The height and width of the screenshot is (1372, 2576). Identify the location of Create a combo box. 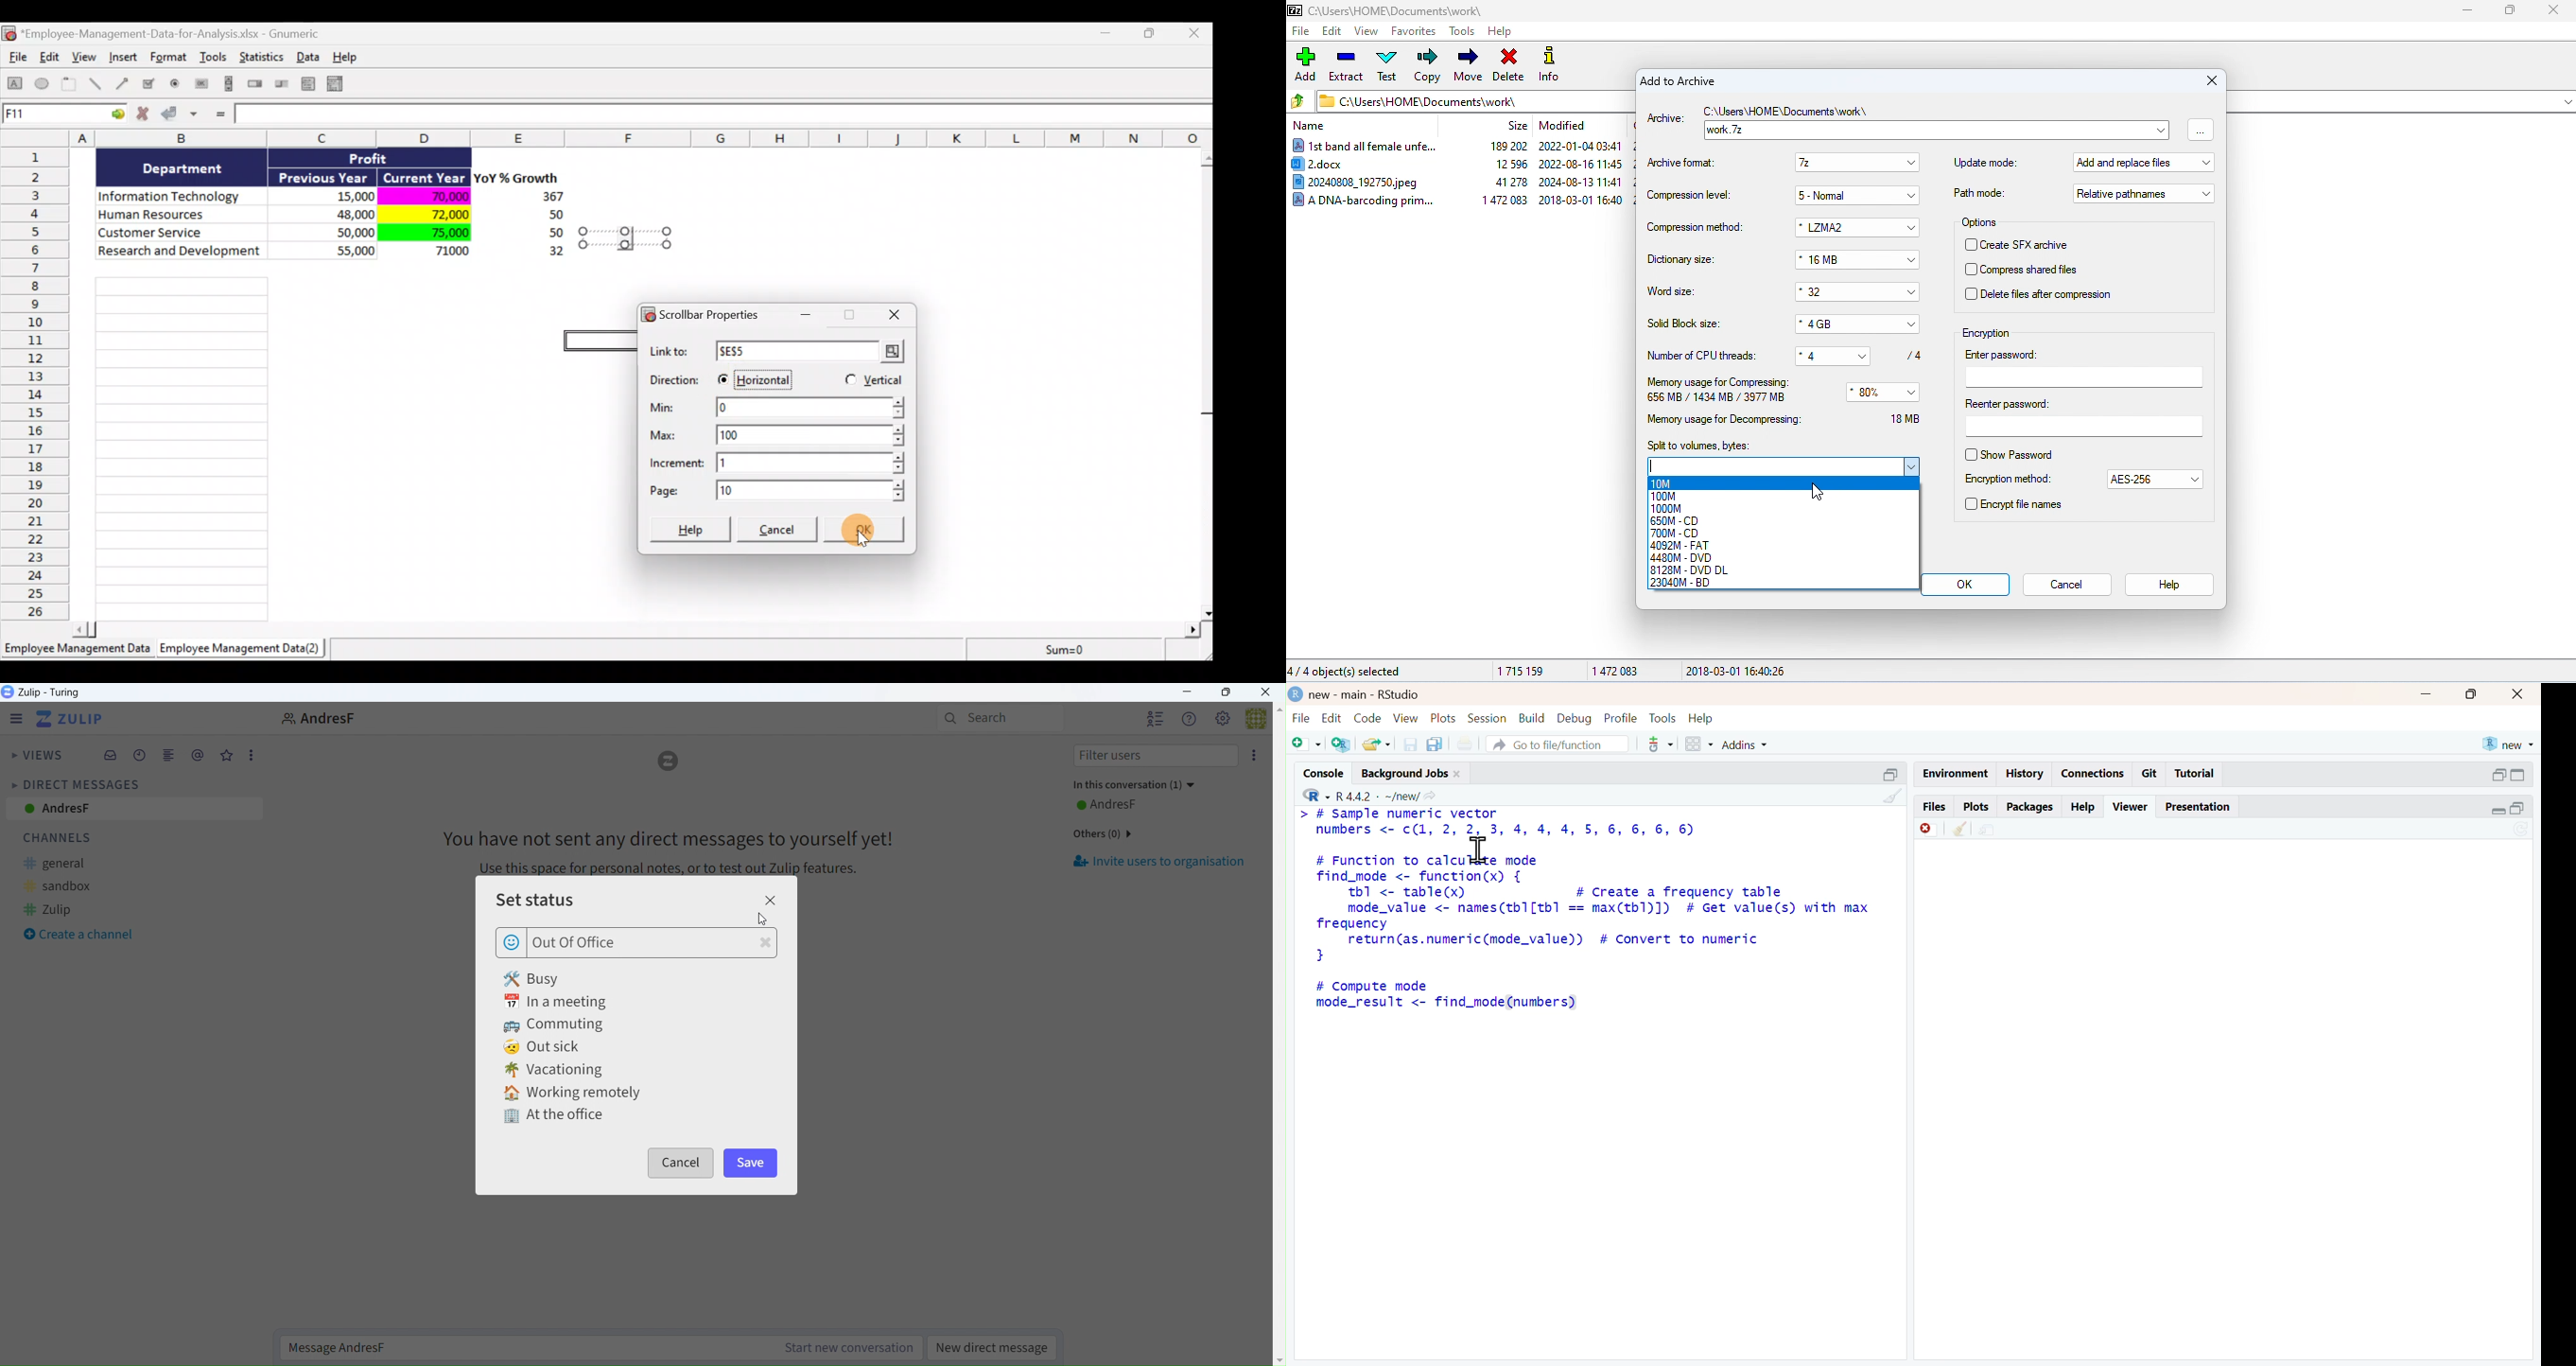
(341, 84).